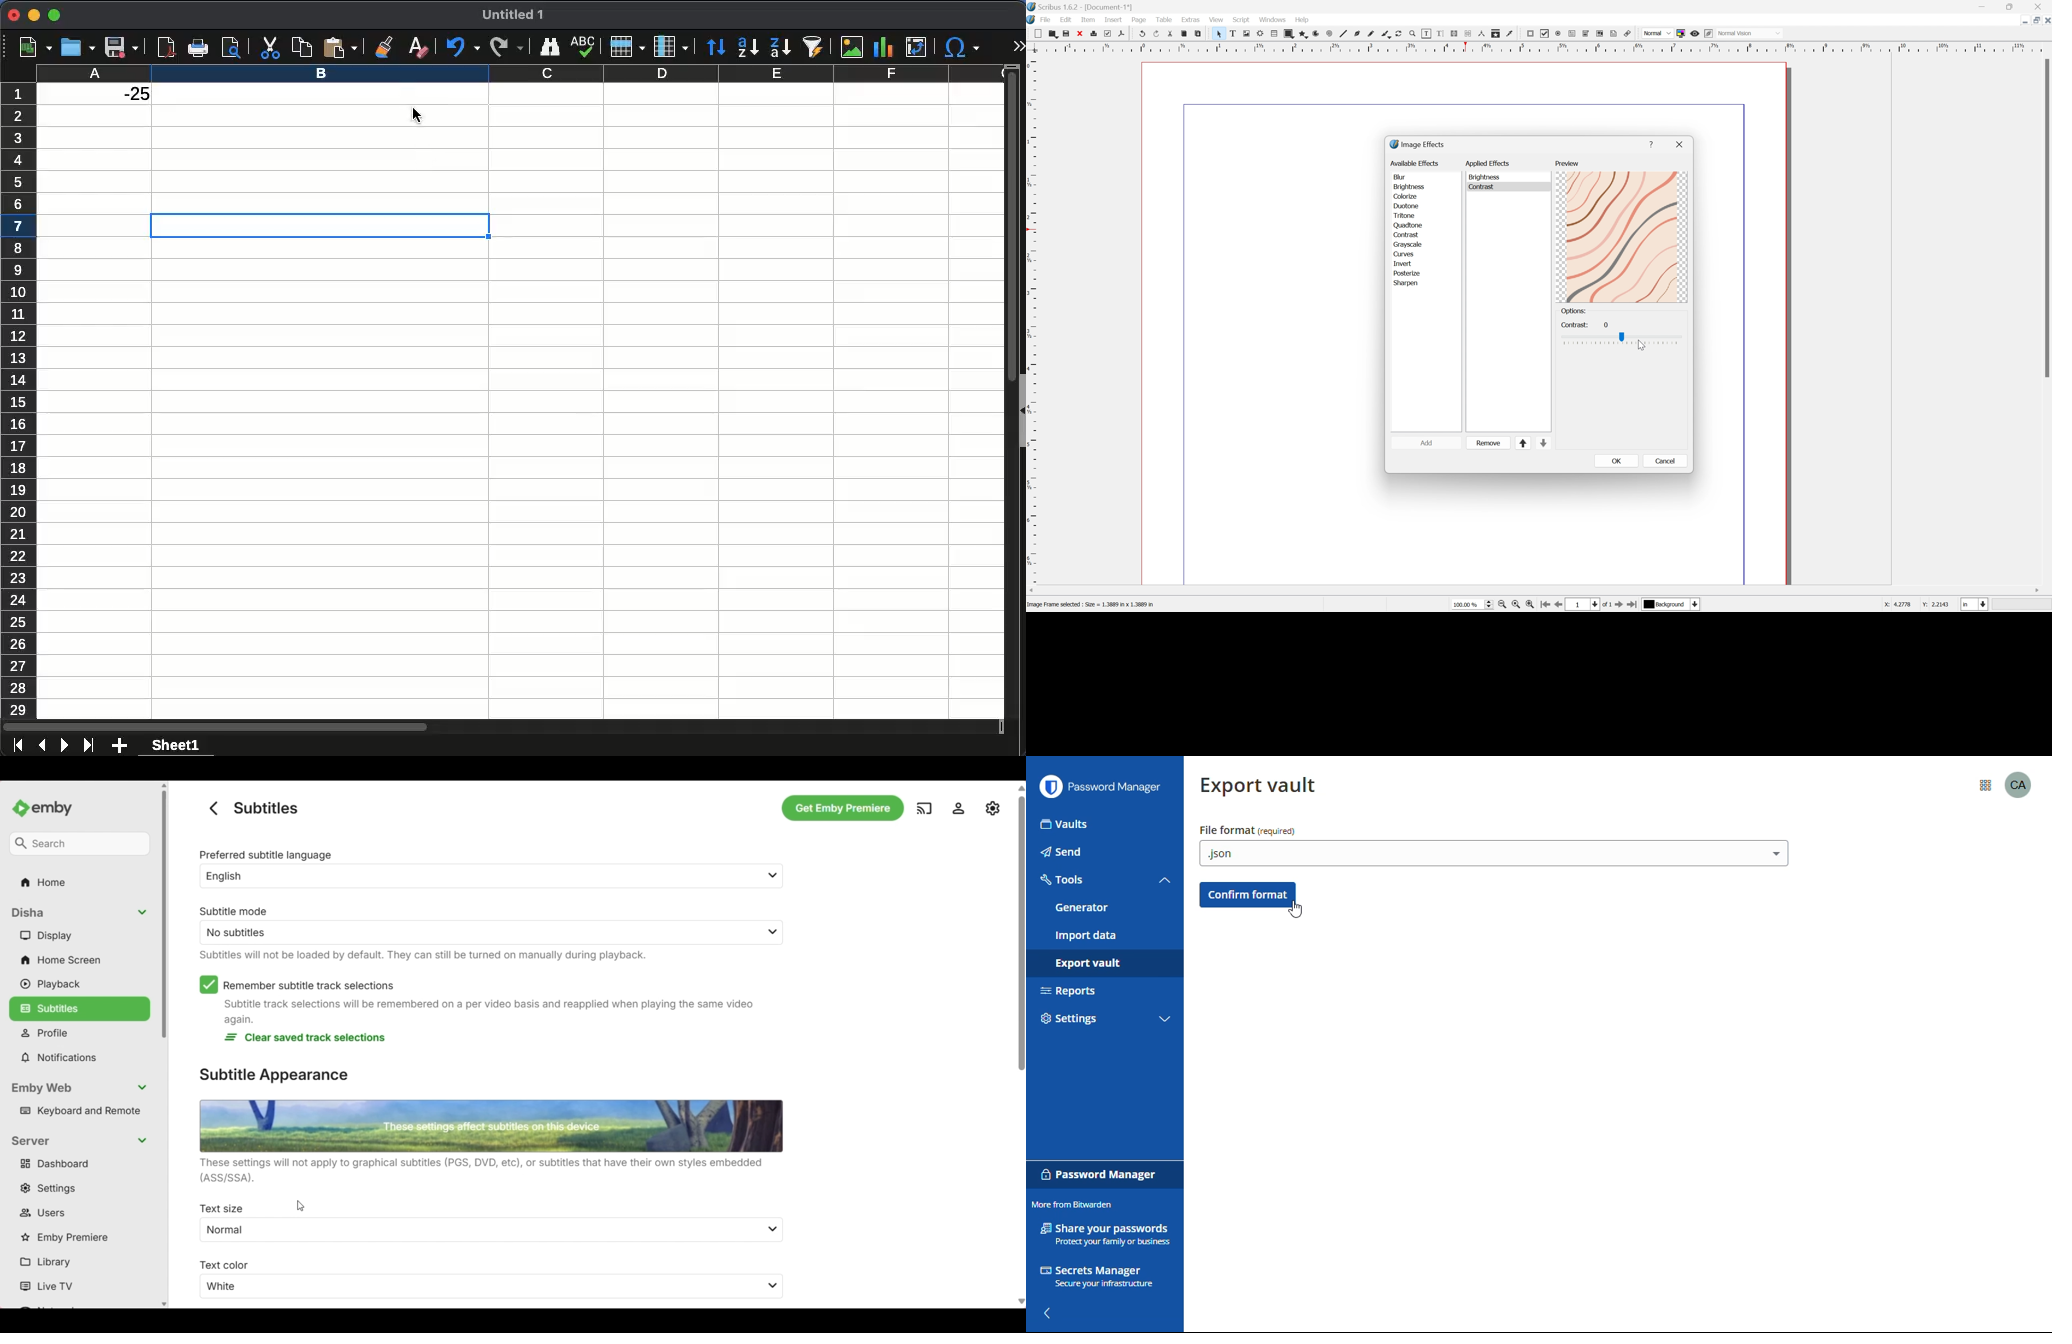  I want to click on paste, so click(339, 46).